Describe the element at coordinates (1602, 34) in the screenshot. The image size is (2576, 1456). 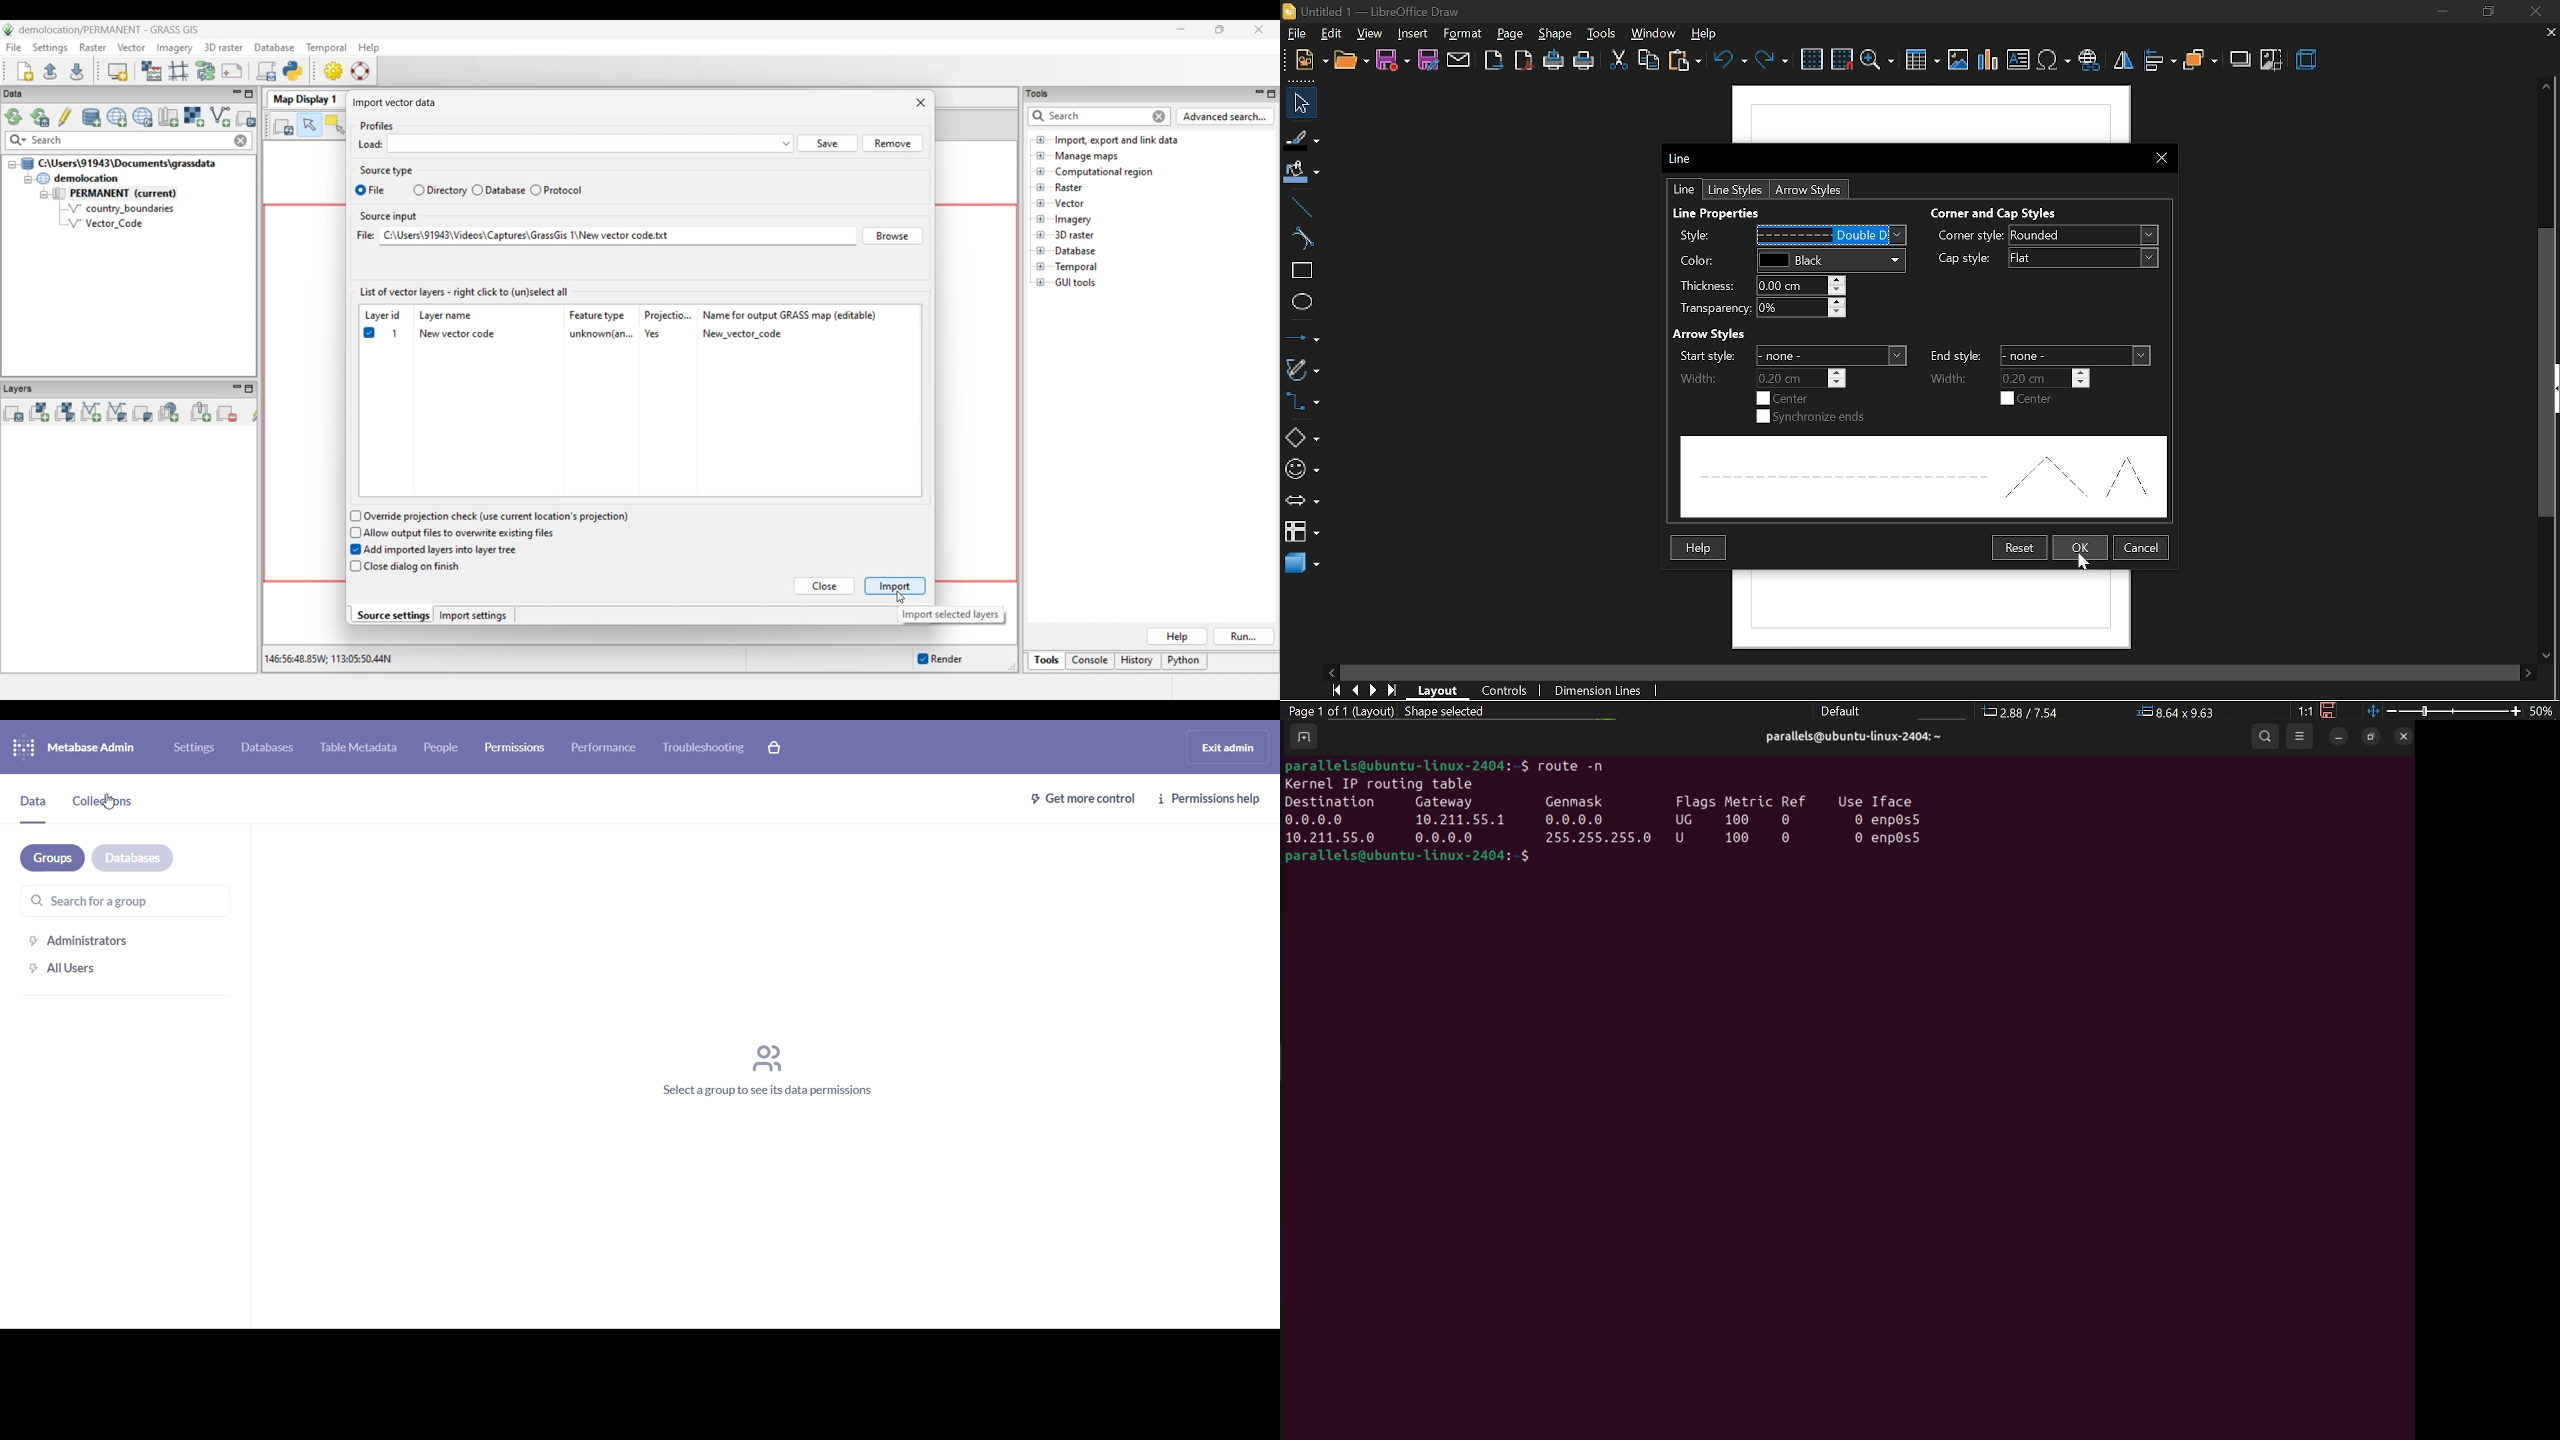
I see `tools` at that location.